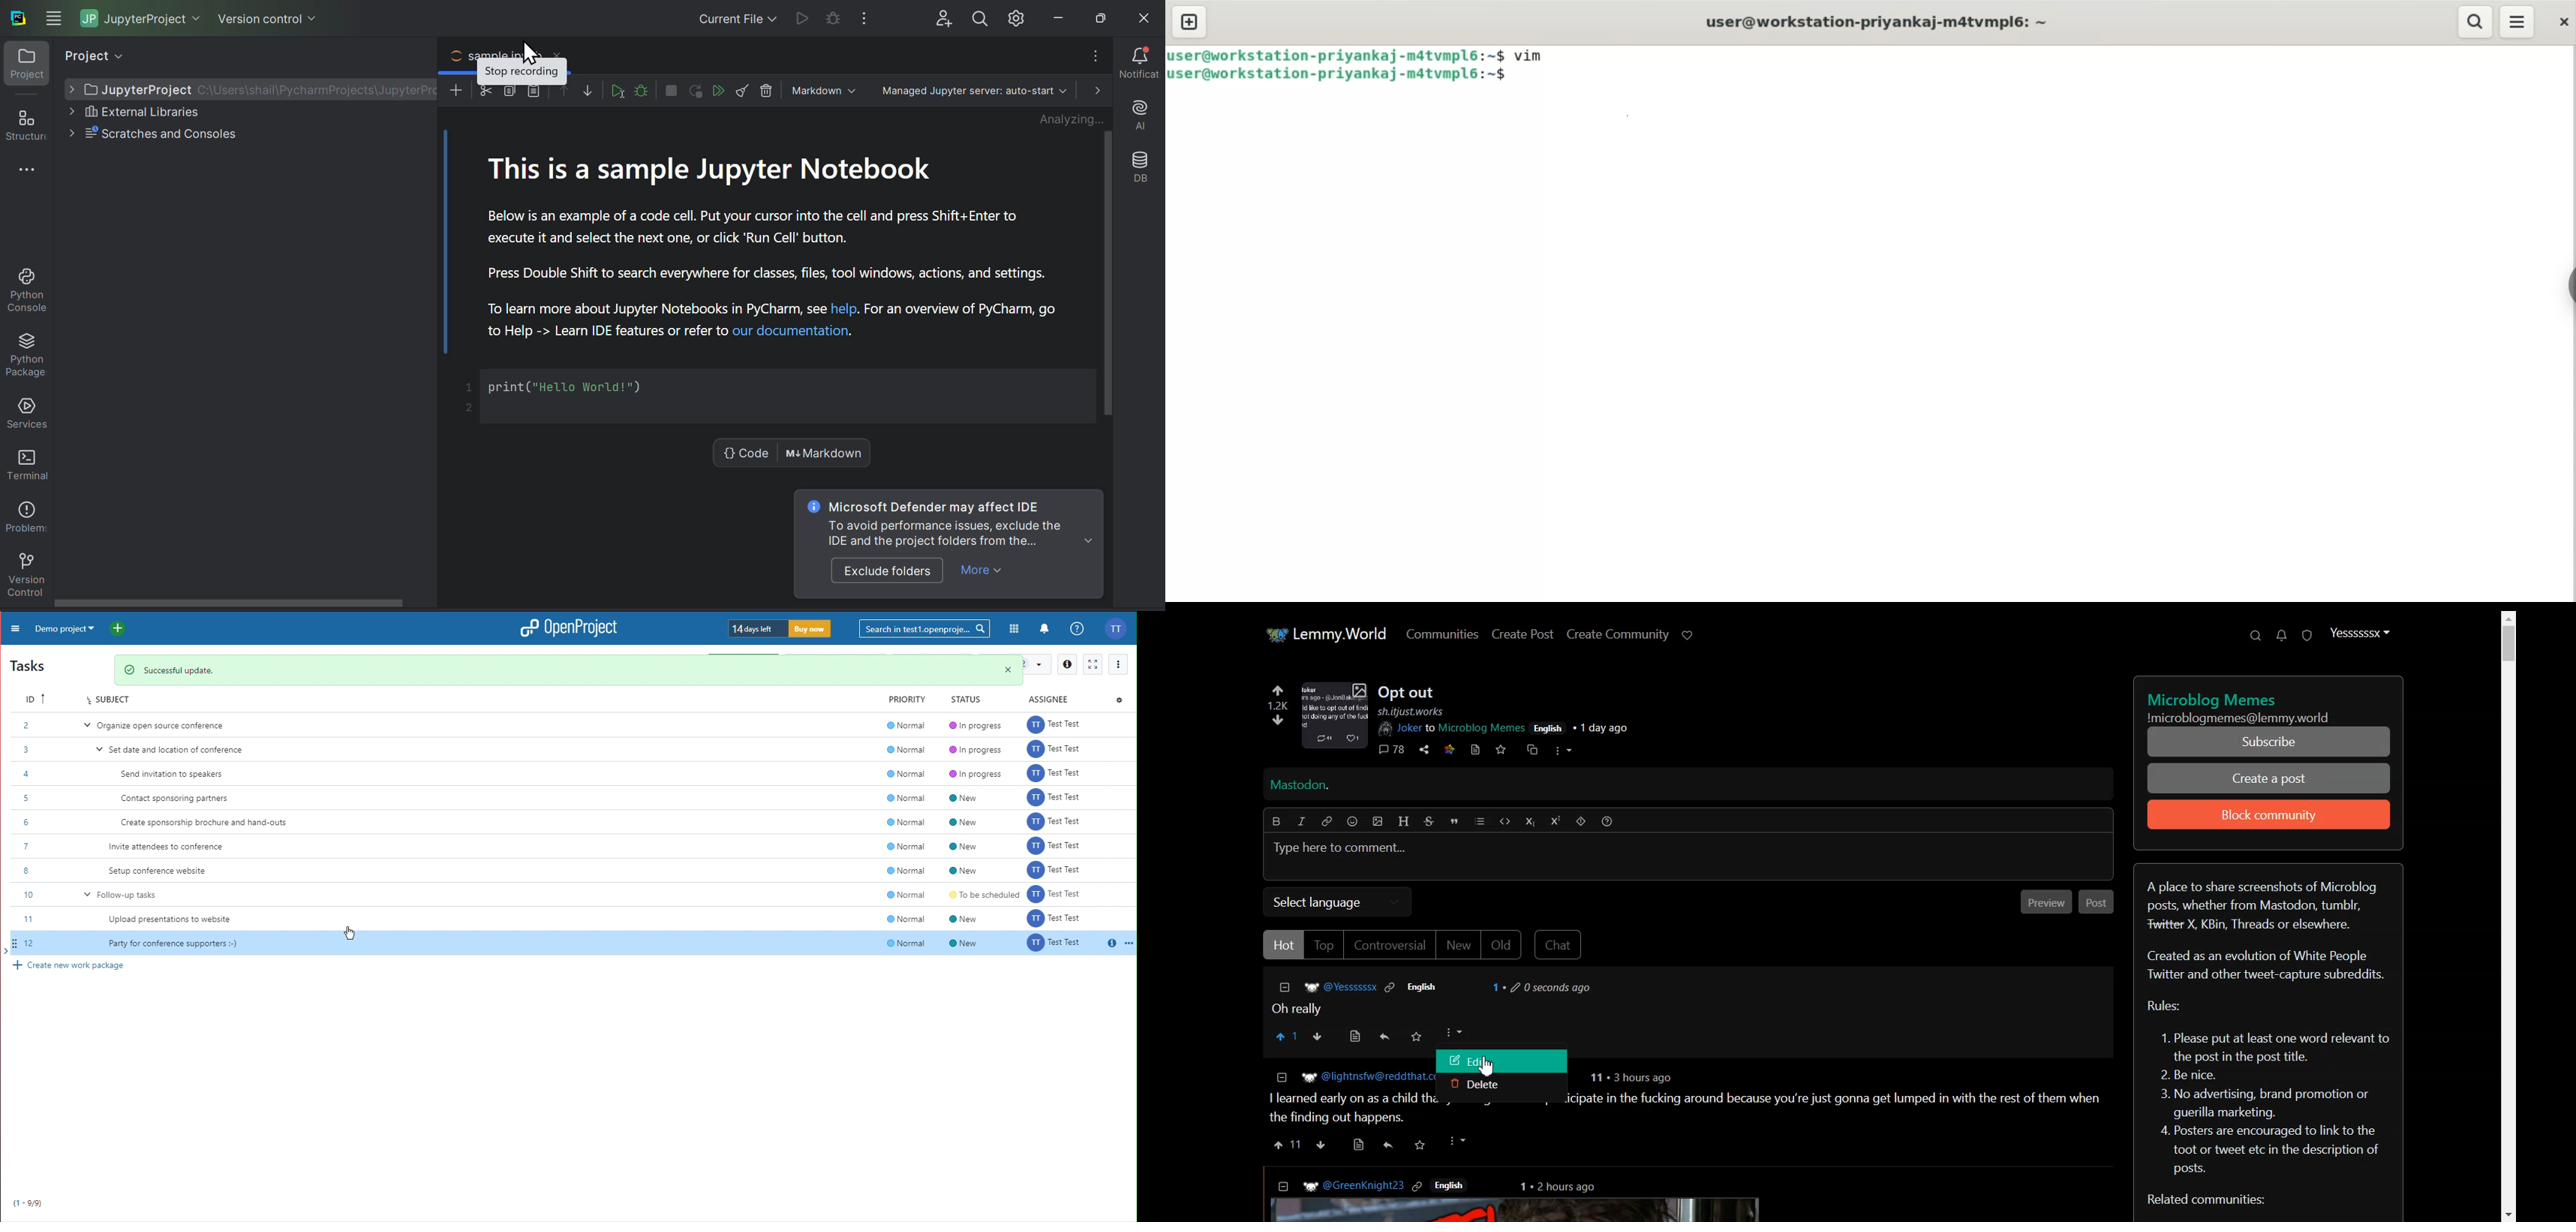 The height and width of the screenshot is (1232, 2576). Describe the element at coordinates (572, 629) in the screenshot. I see `open project` at that location.